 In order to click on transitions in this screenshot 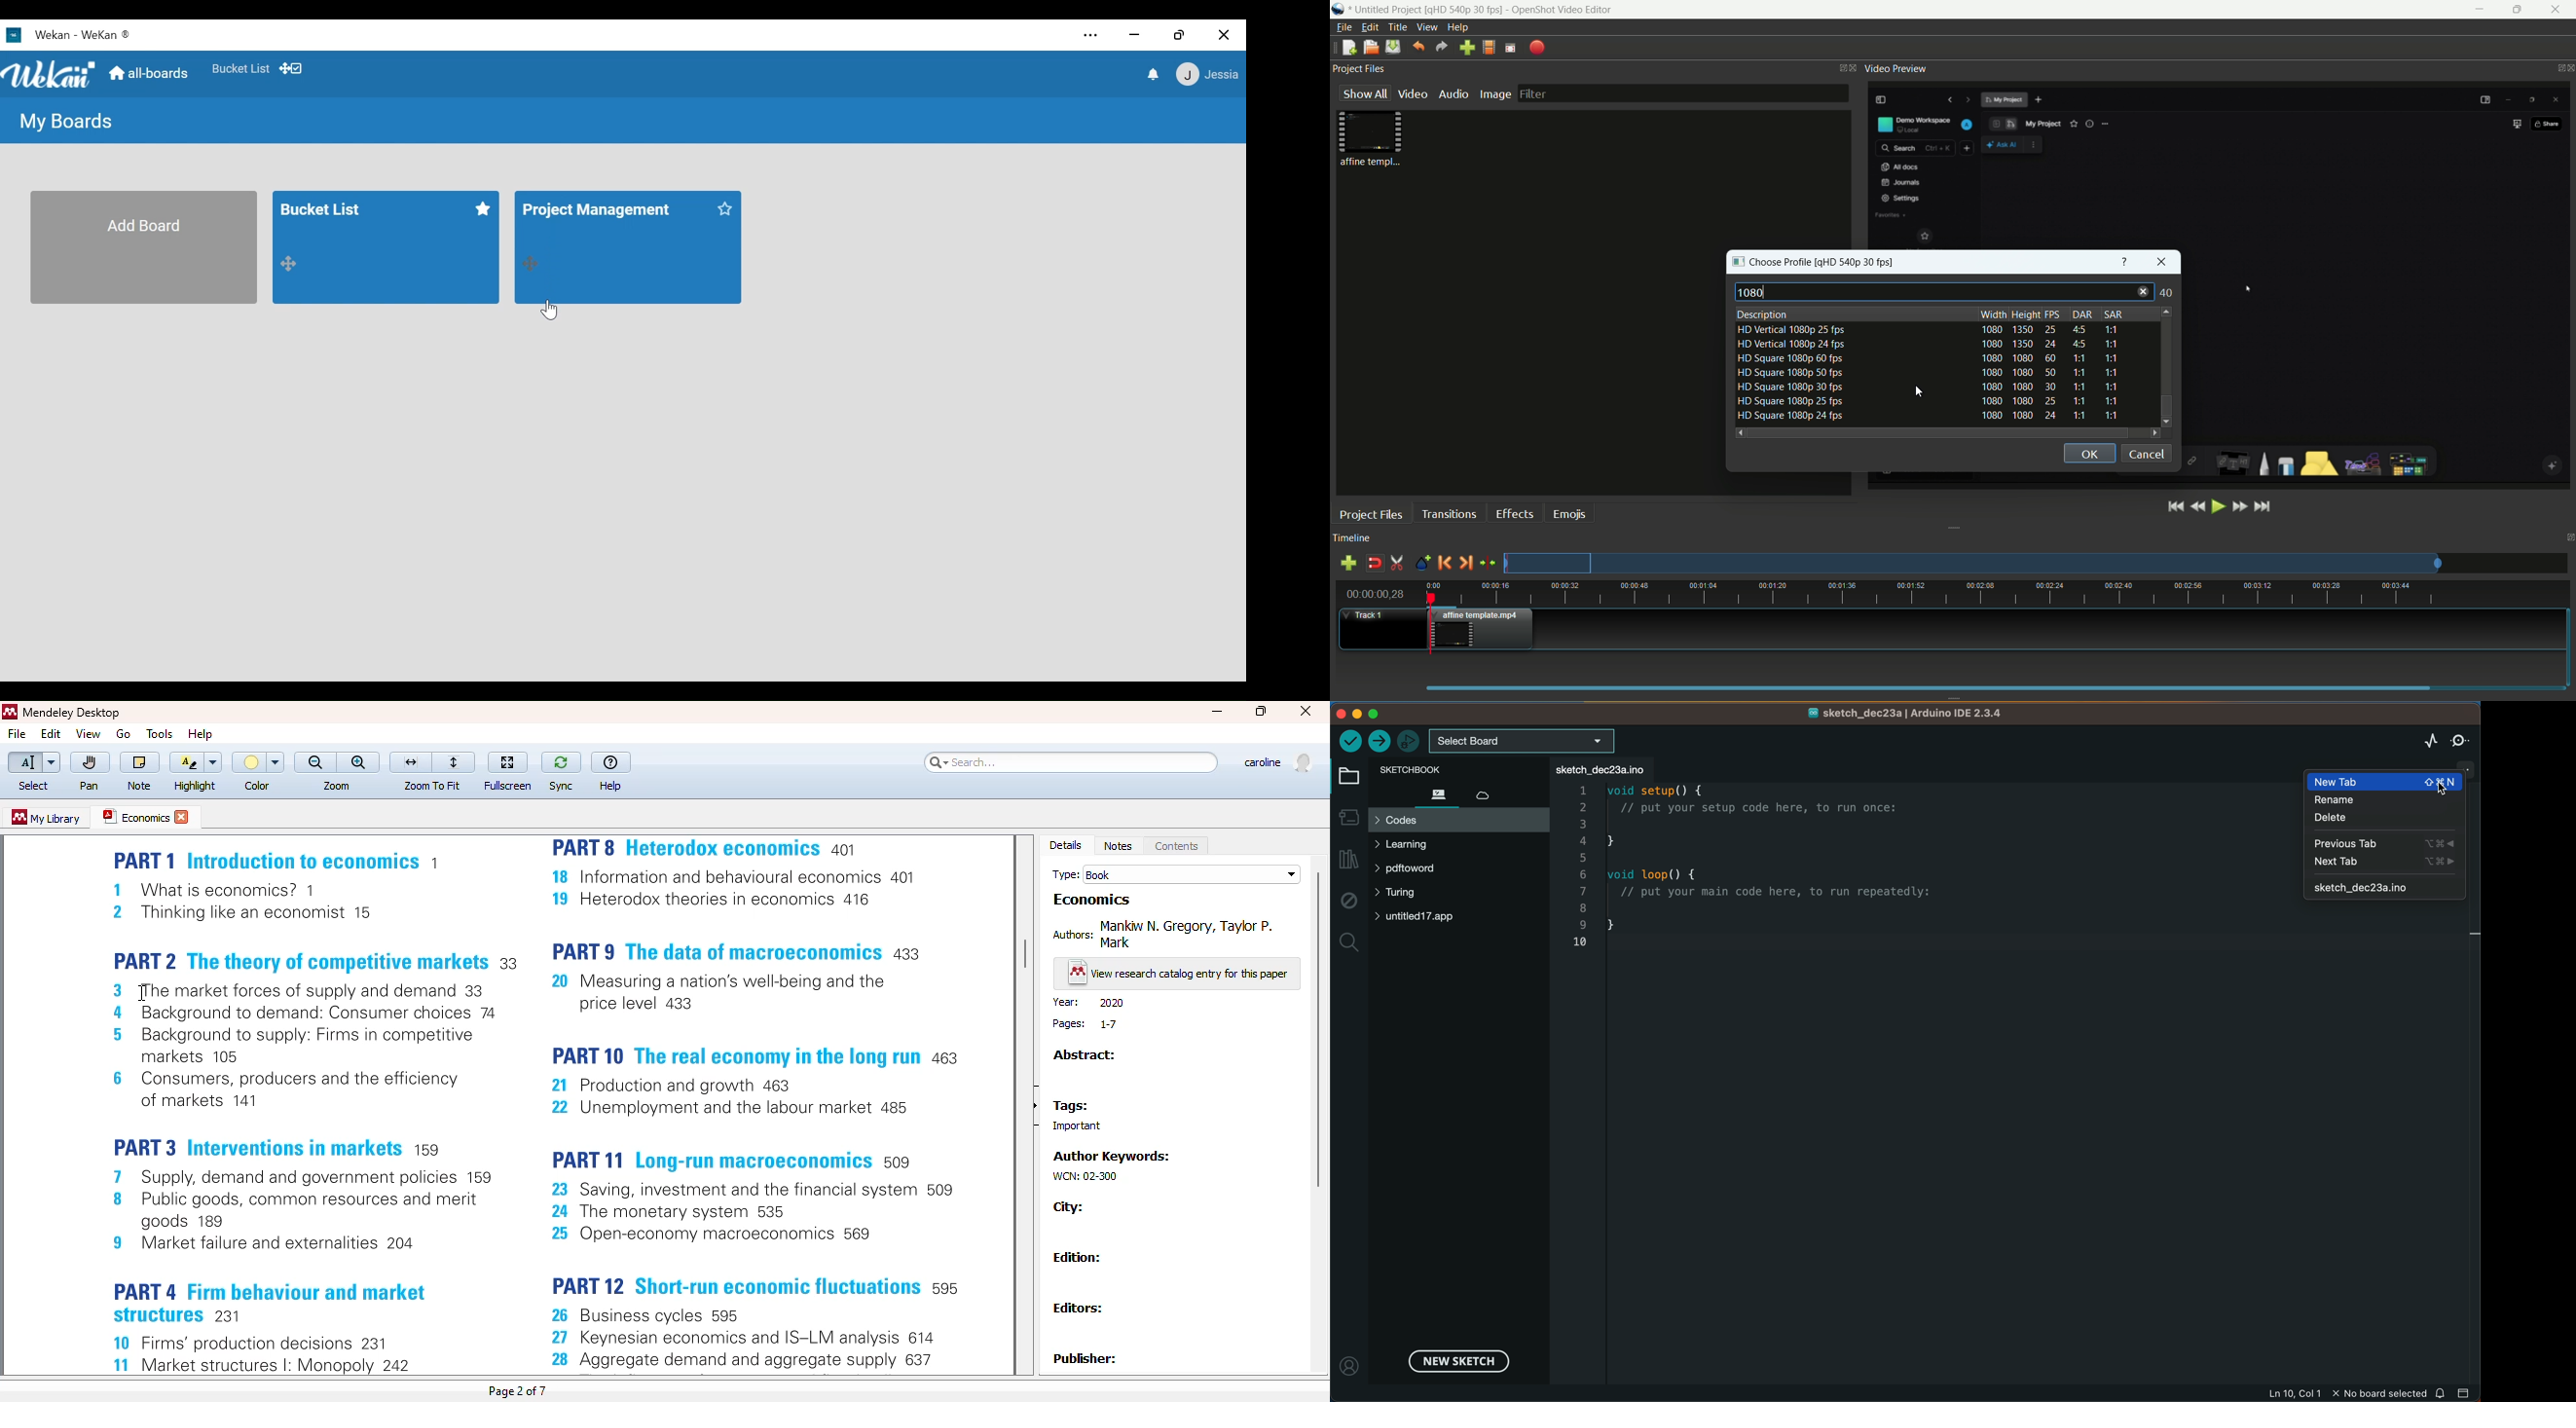, I will do `click(1449, 513)`.